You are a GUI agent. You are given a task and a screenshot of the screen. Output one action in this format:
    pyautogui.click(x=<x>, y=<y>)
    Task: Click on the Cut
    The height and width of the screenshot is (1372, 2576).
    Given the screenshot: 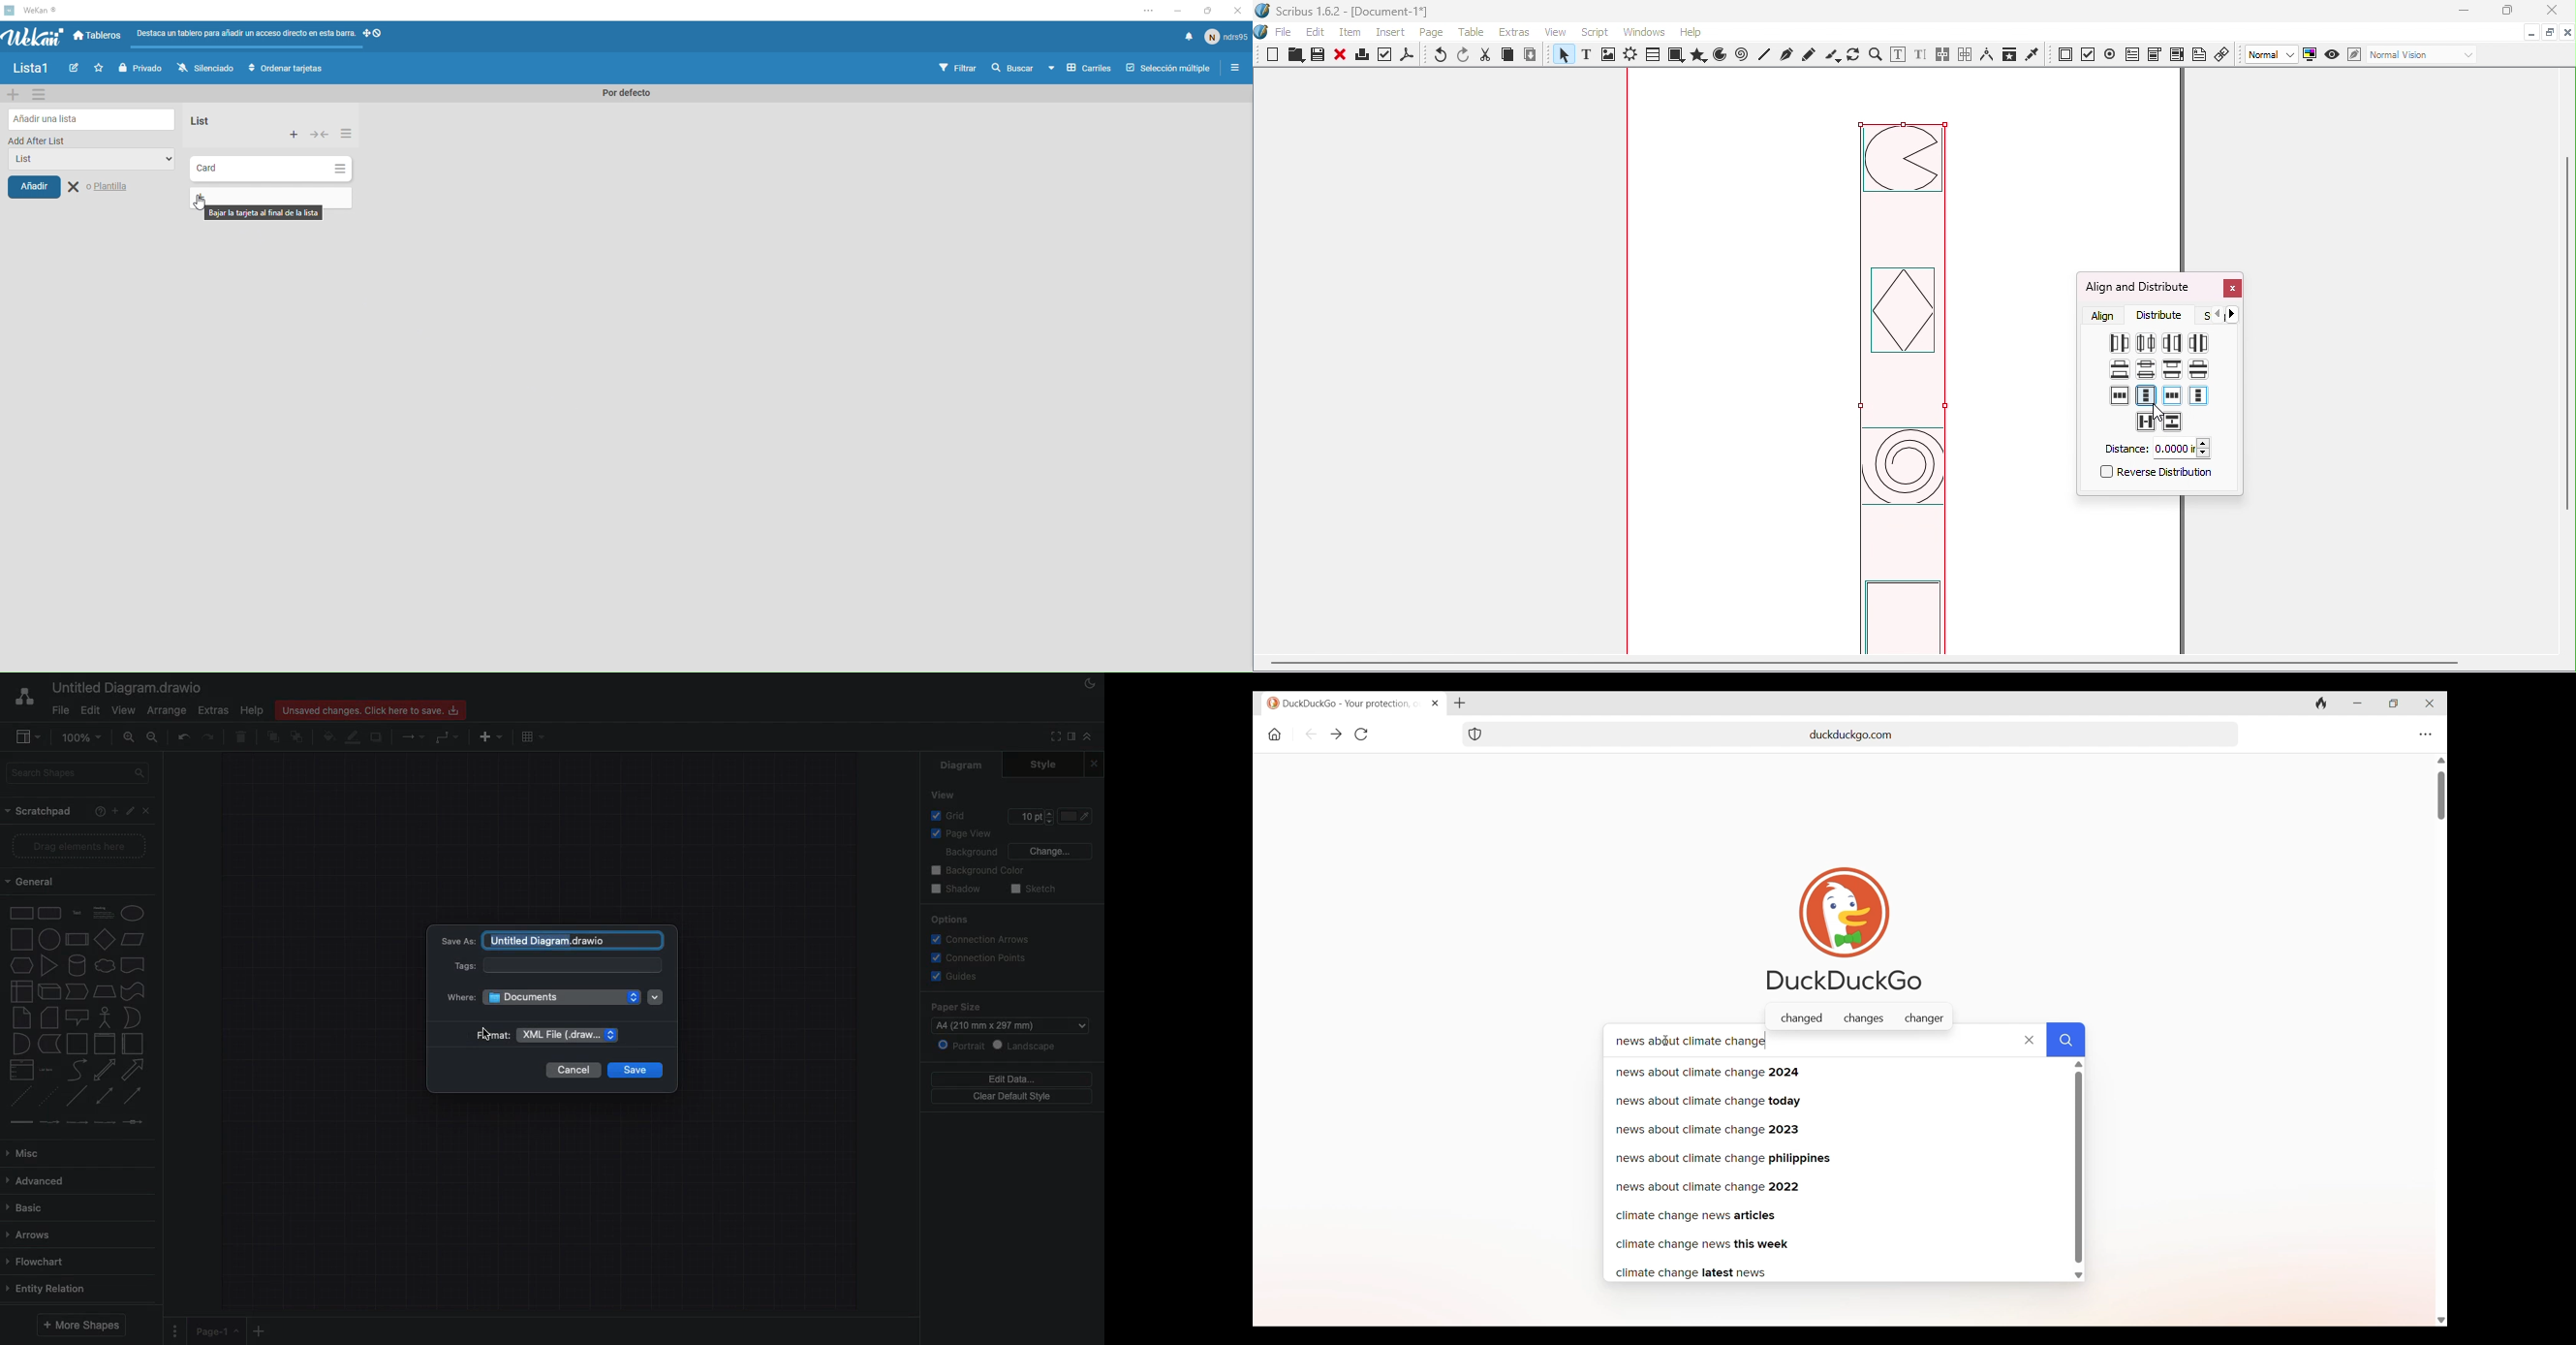 What is the action you would take?
    pyautogui.click(x=1486, y=55)
    